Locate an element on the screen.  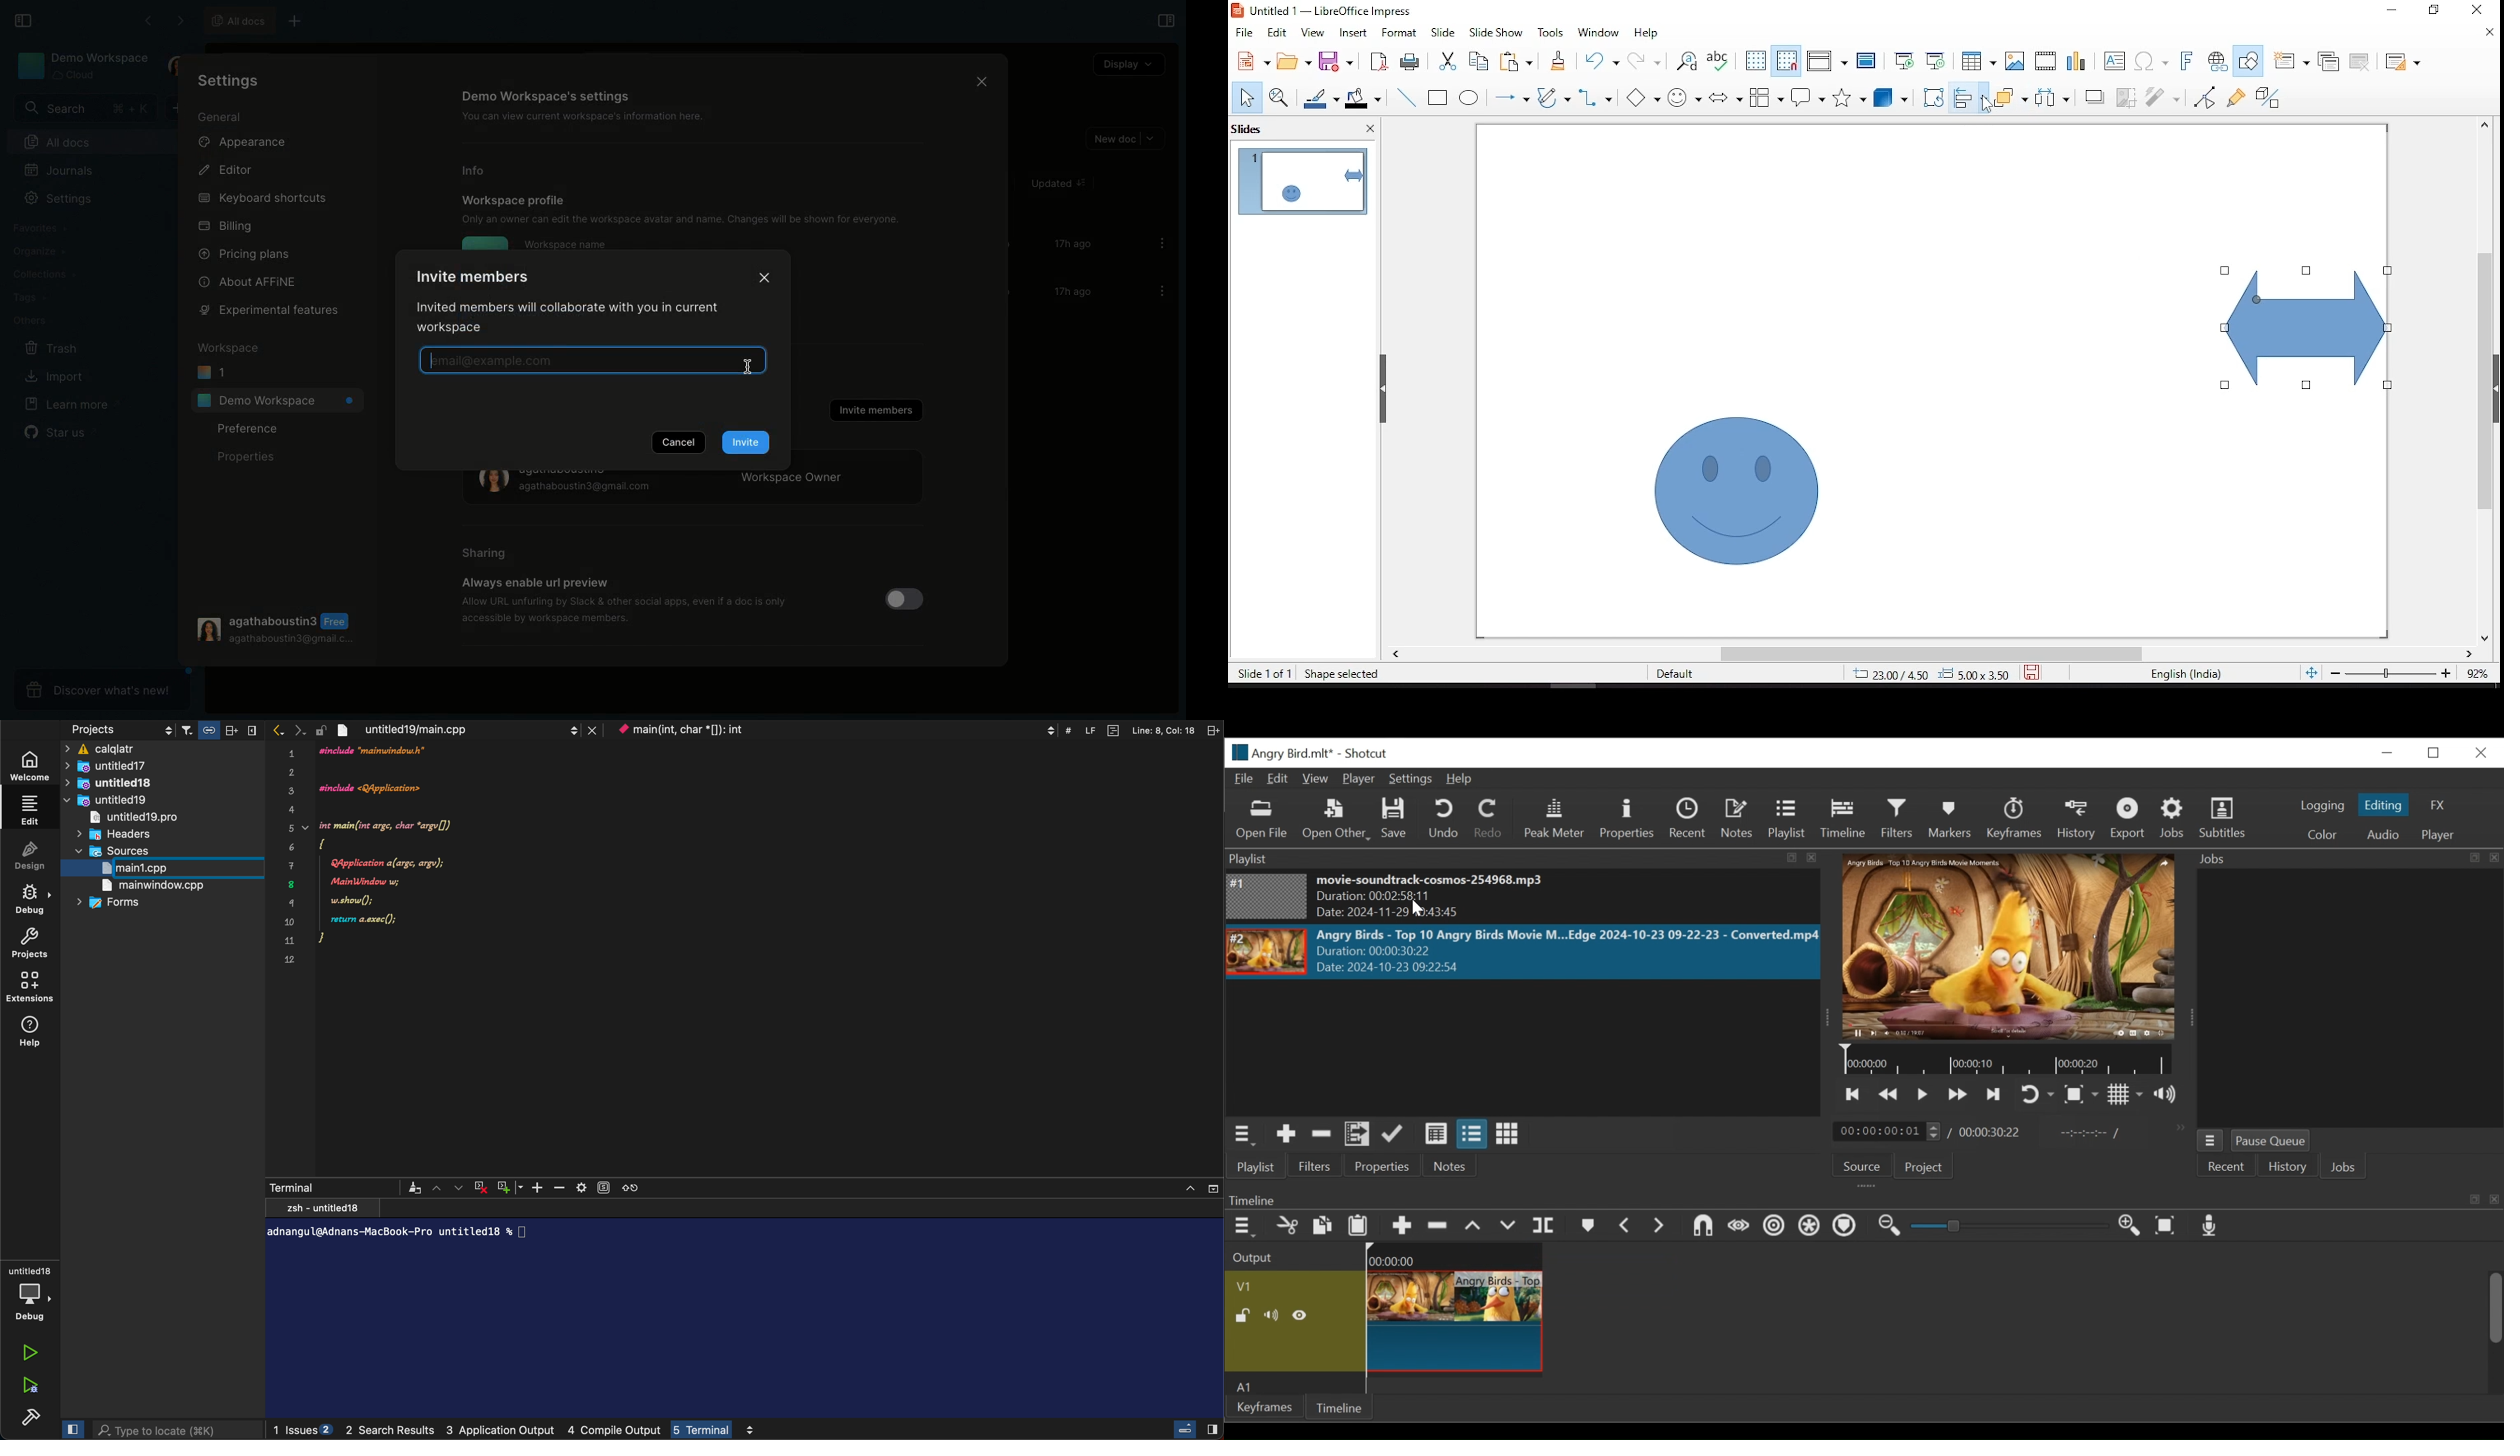
Demo workspace is located at coordinates (277, 400).